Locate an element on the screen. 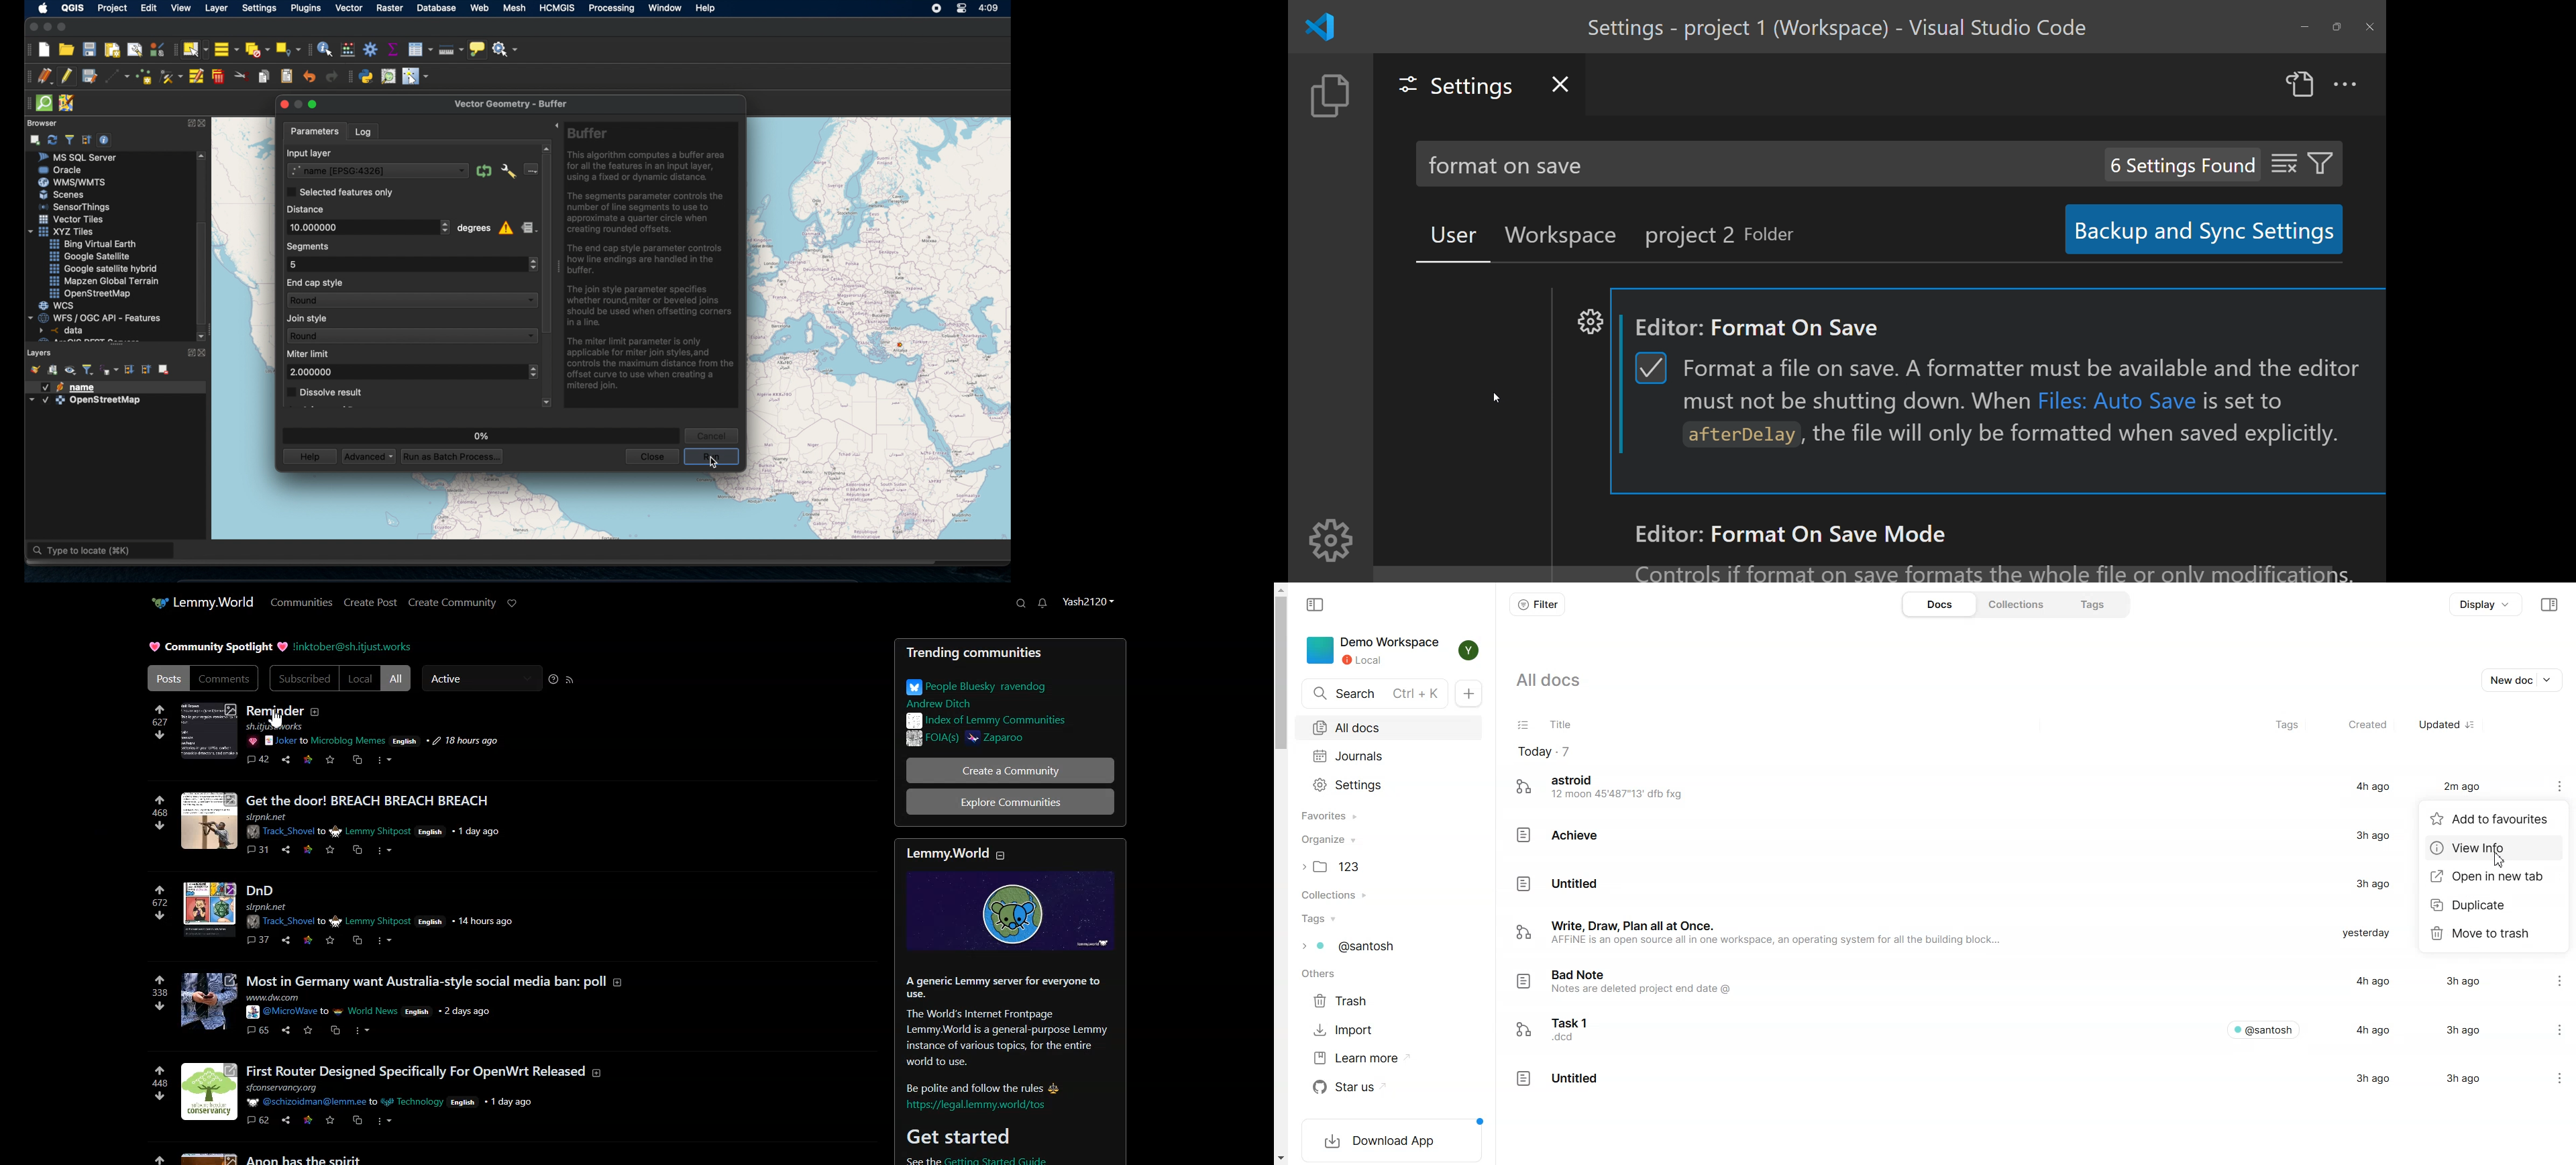 The width and height of the screenshot is (2576, 1176). vector tiles is located at coordinates (72, 219).